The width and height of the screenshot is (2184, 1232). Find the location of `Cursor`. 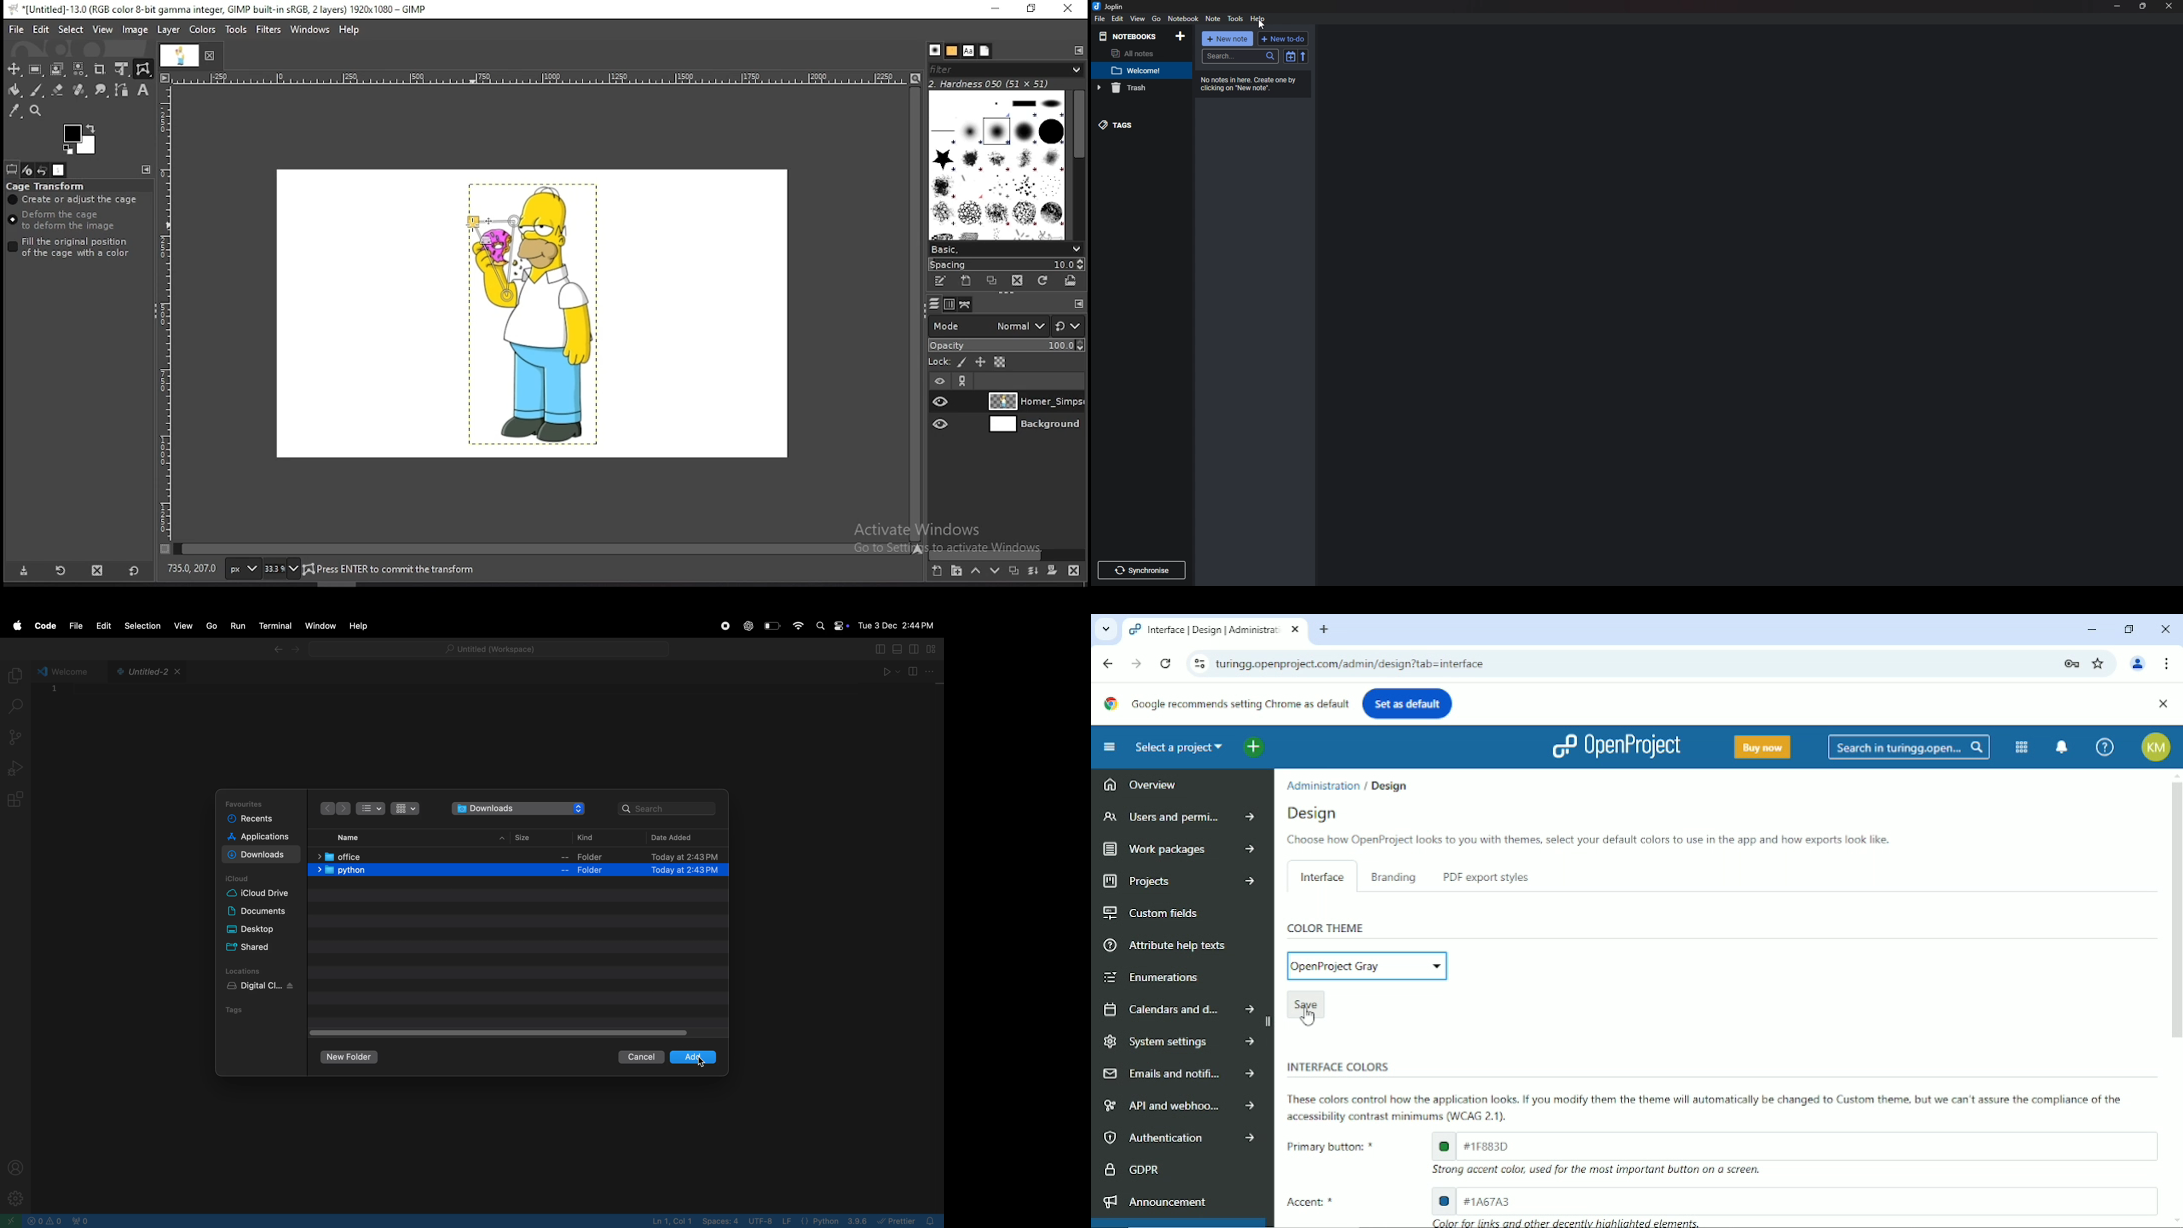

Cursor is located at coordinates (1308, 1015).